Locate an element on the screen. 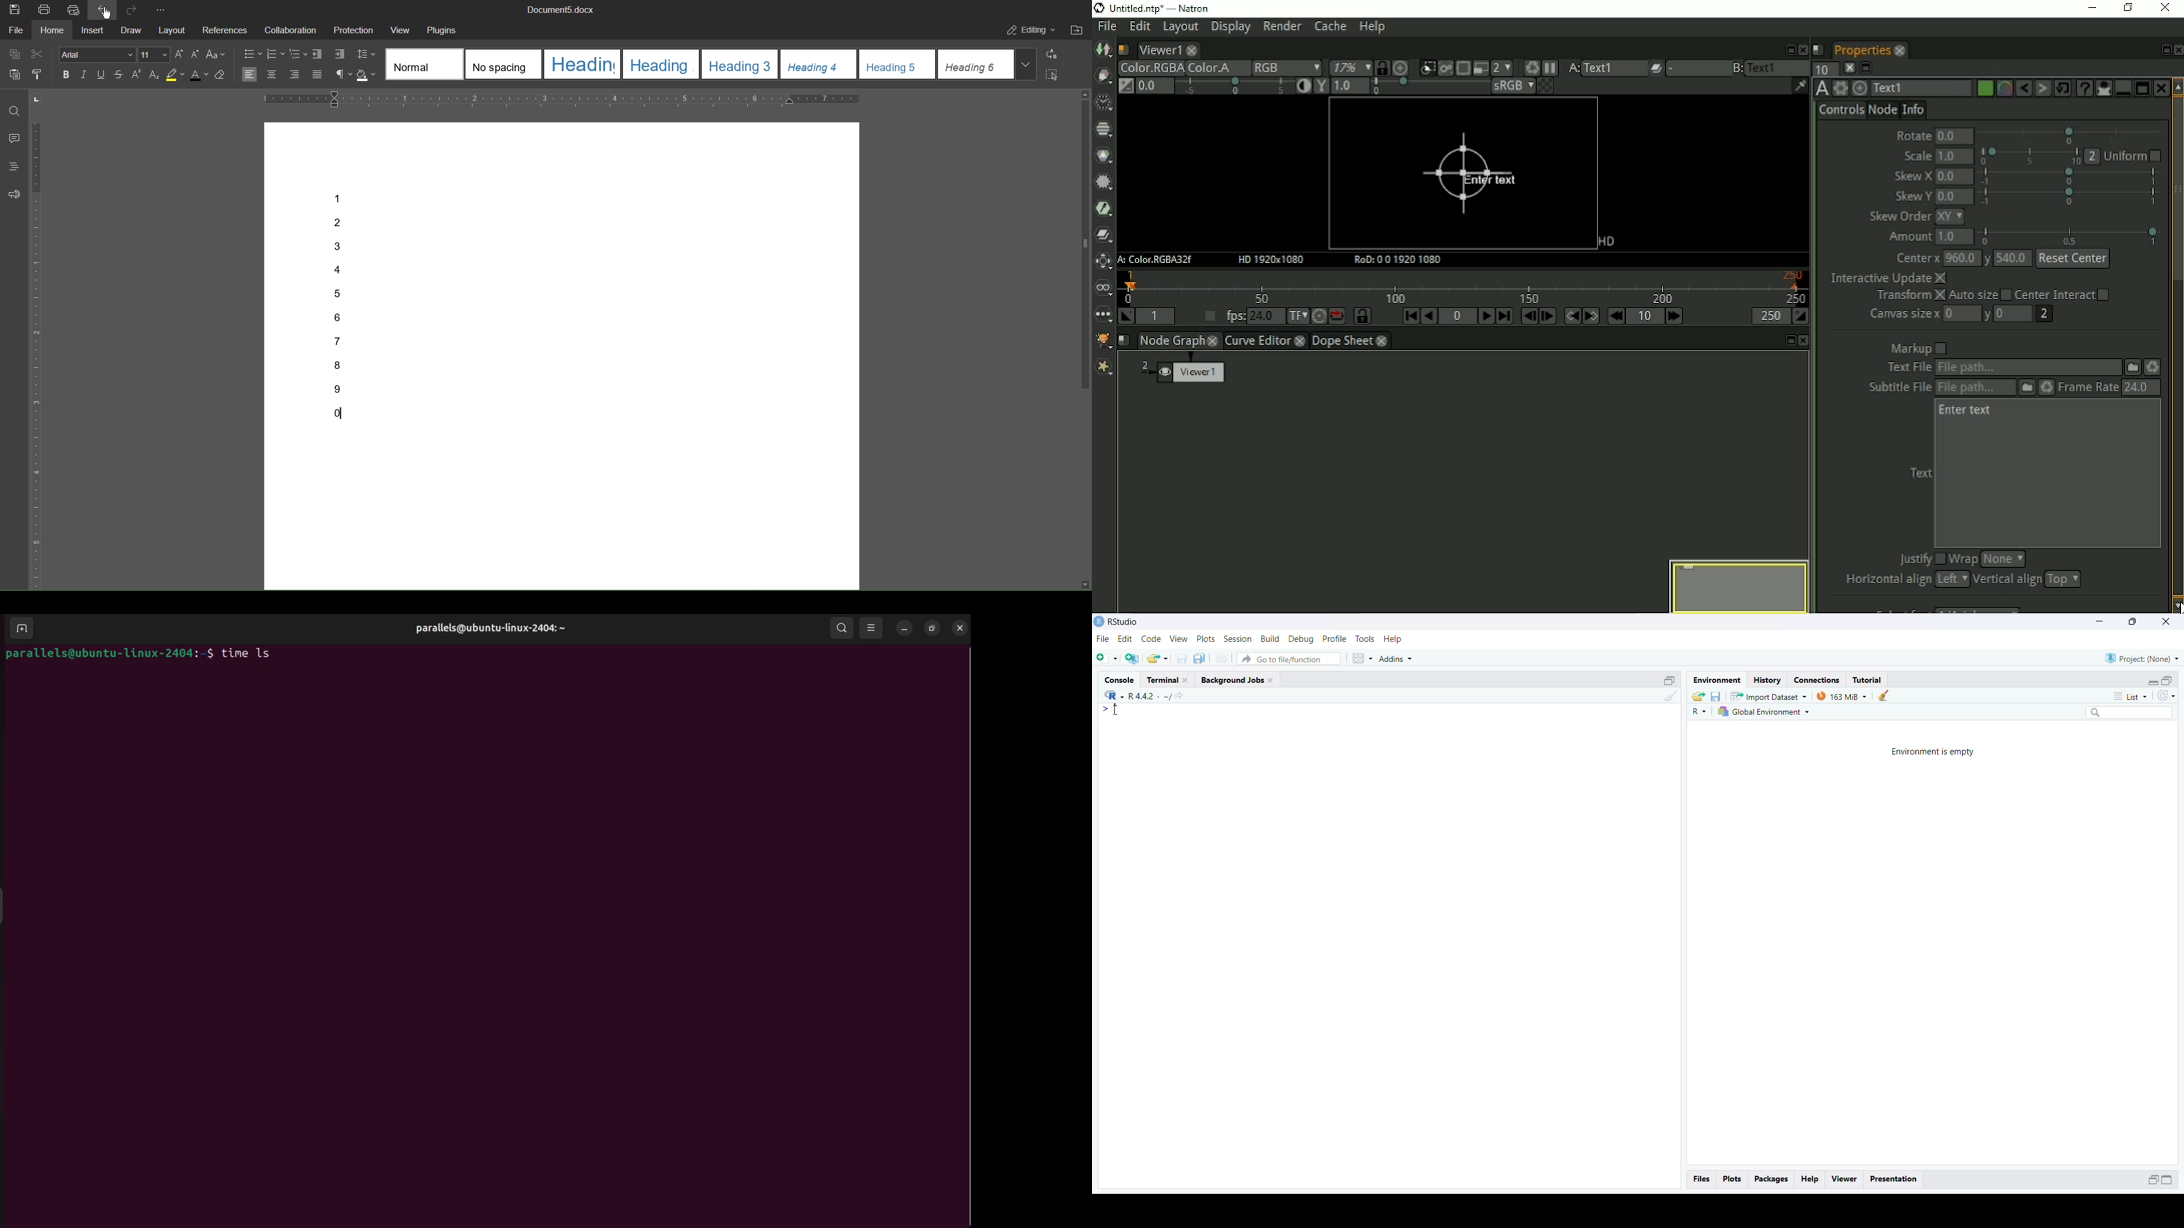 The height and width of the screenshot is (1232, 2184). list is located at coordinates (2134, 696).